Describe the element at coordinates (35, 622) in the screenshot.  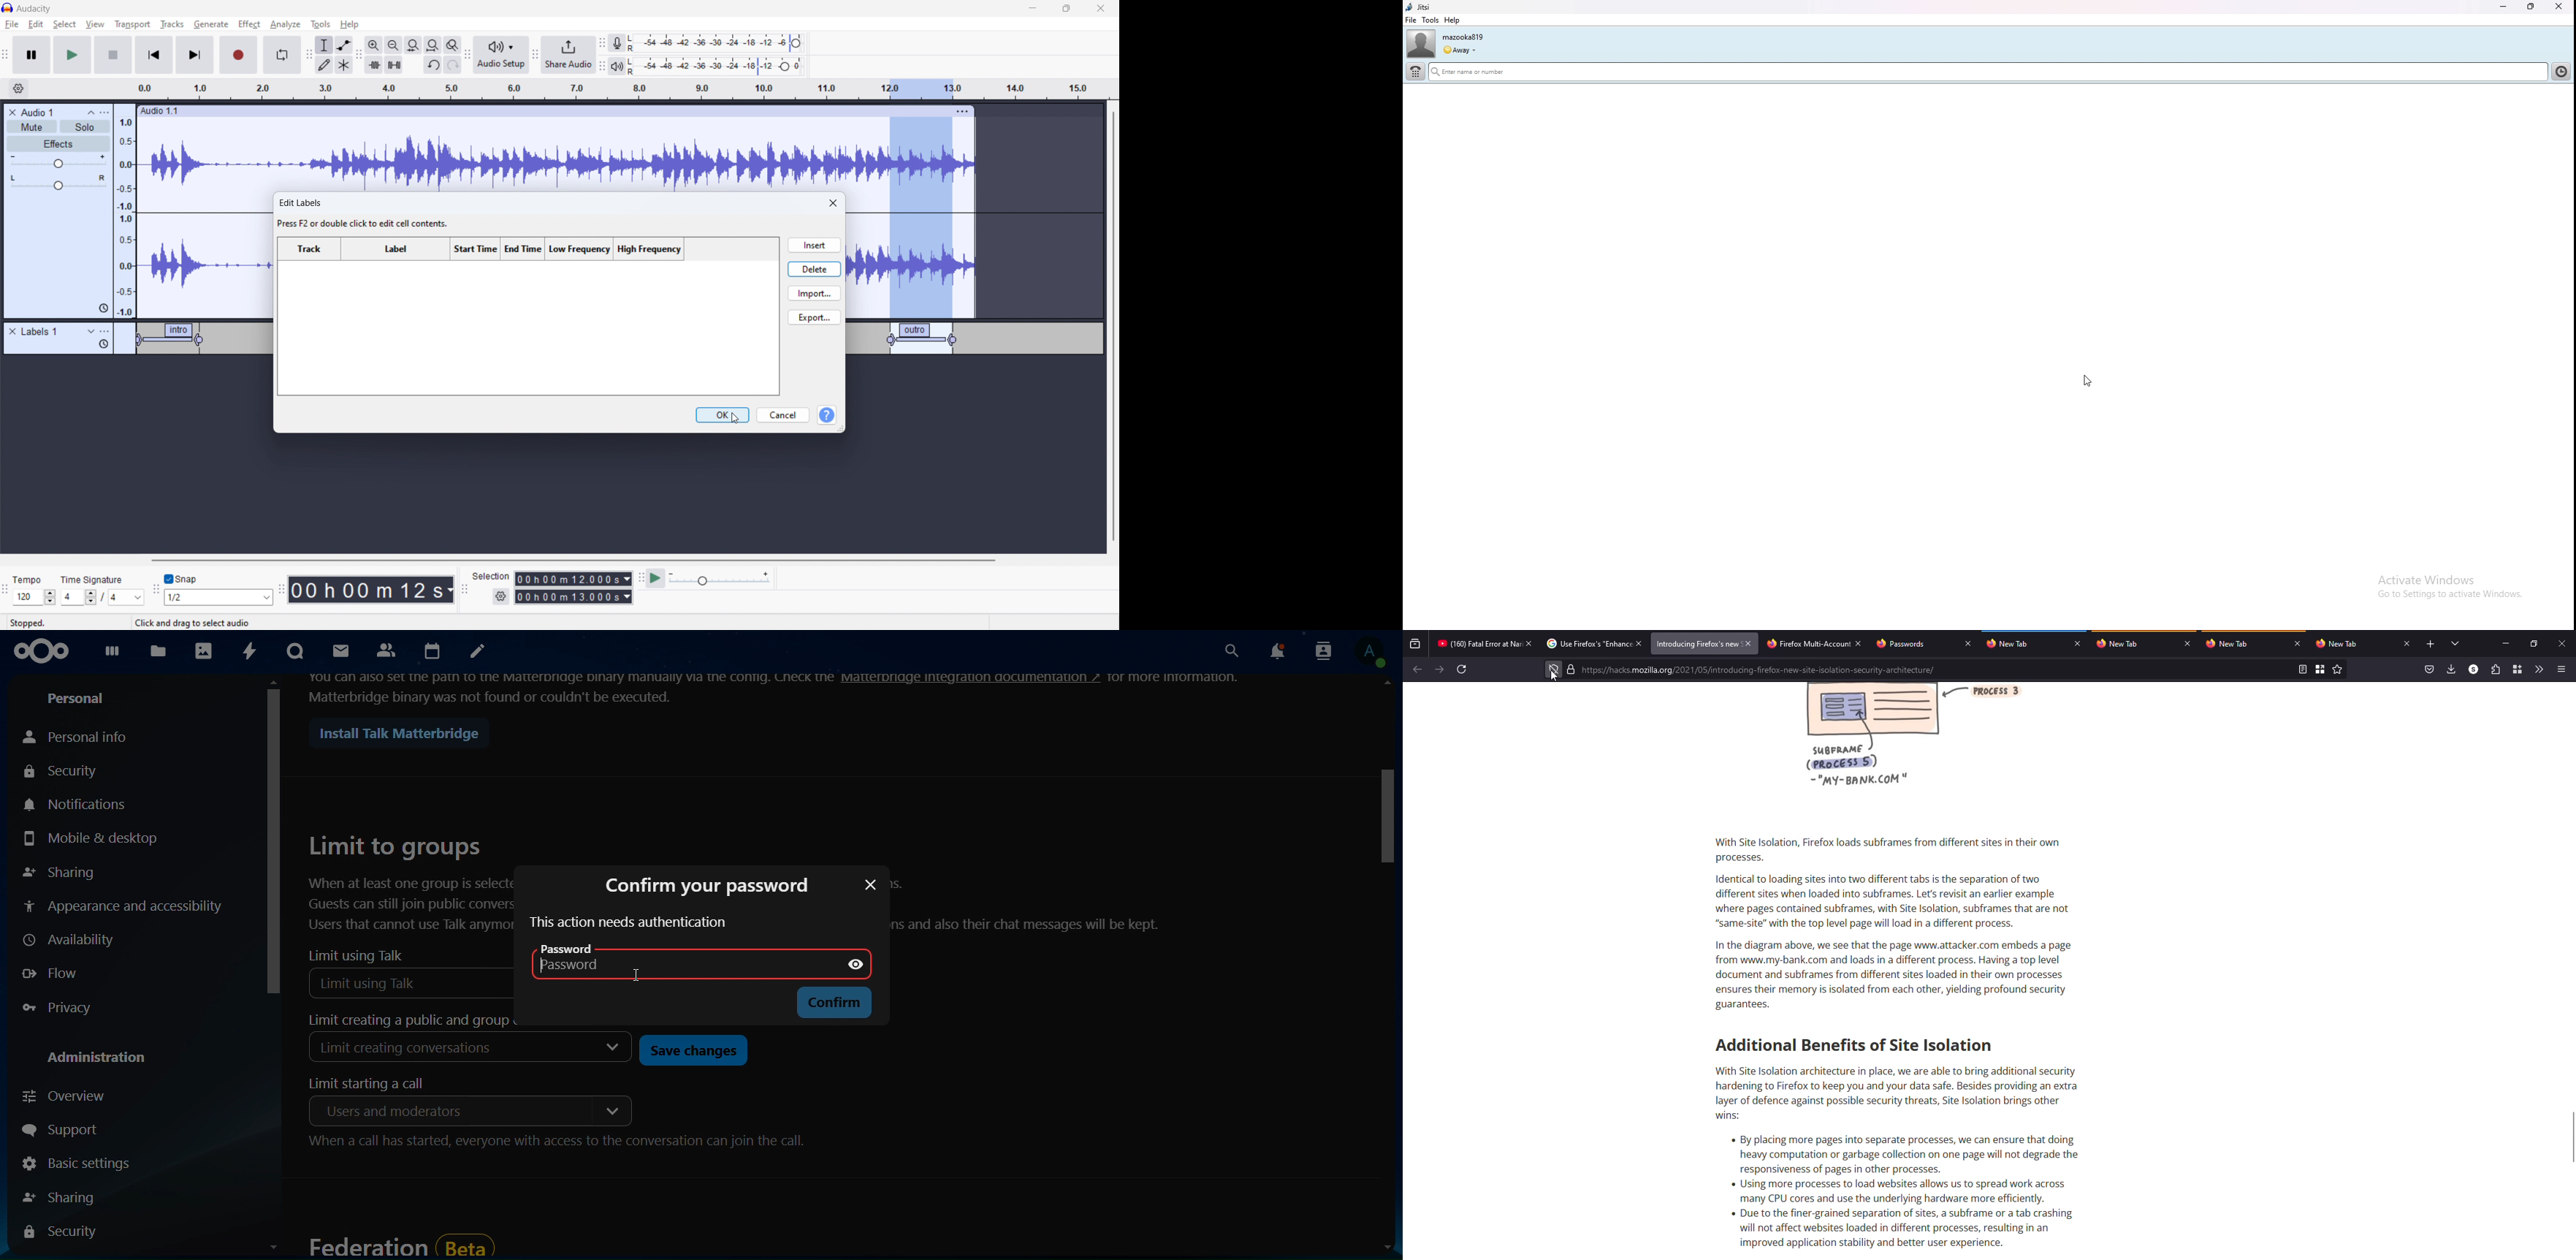
I see `stopped.` at that location.